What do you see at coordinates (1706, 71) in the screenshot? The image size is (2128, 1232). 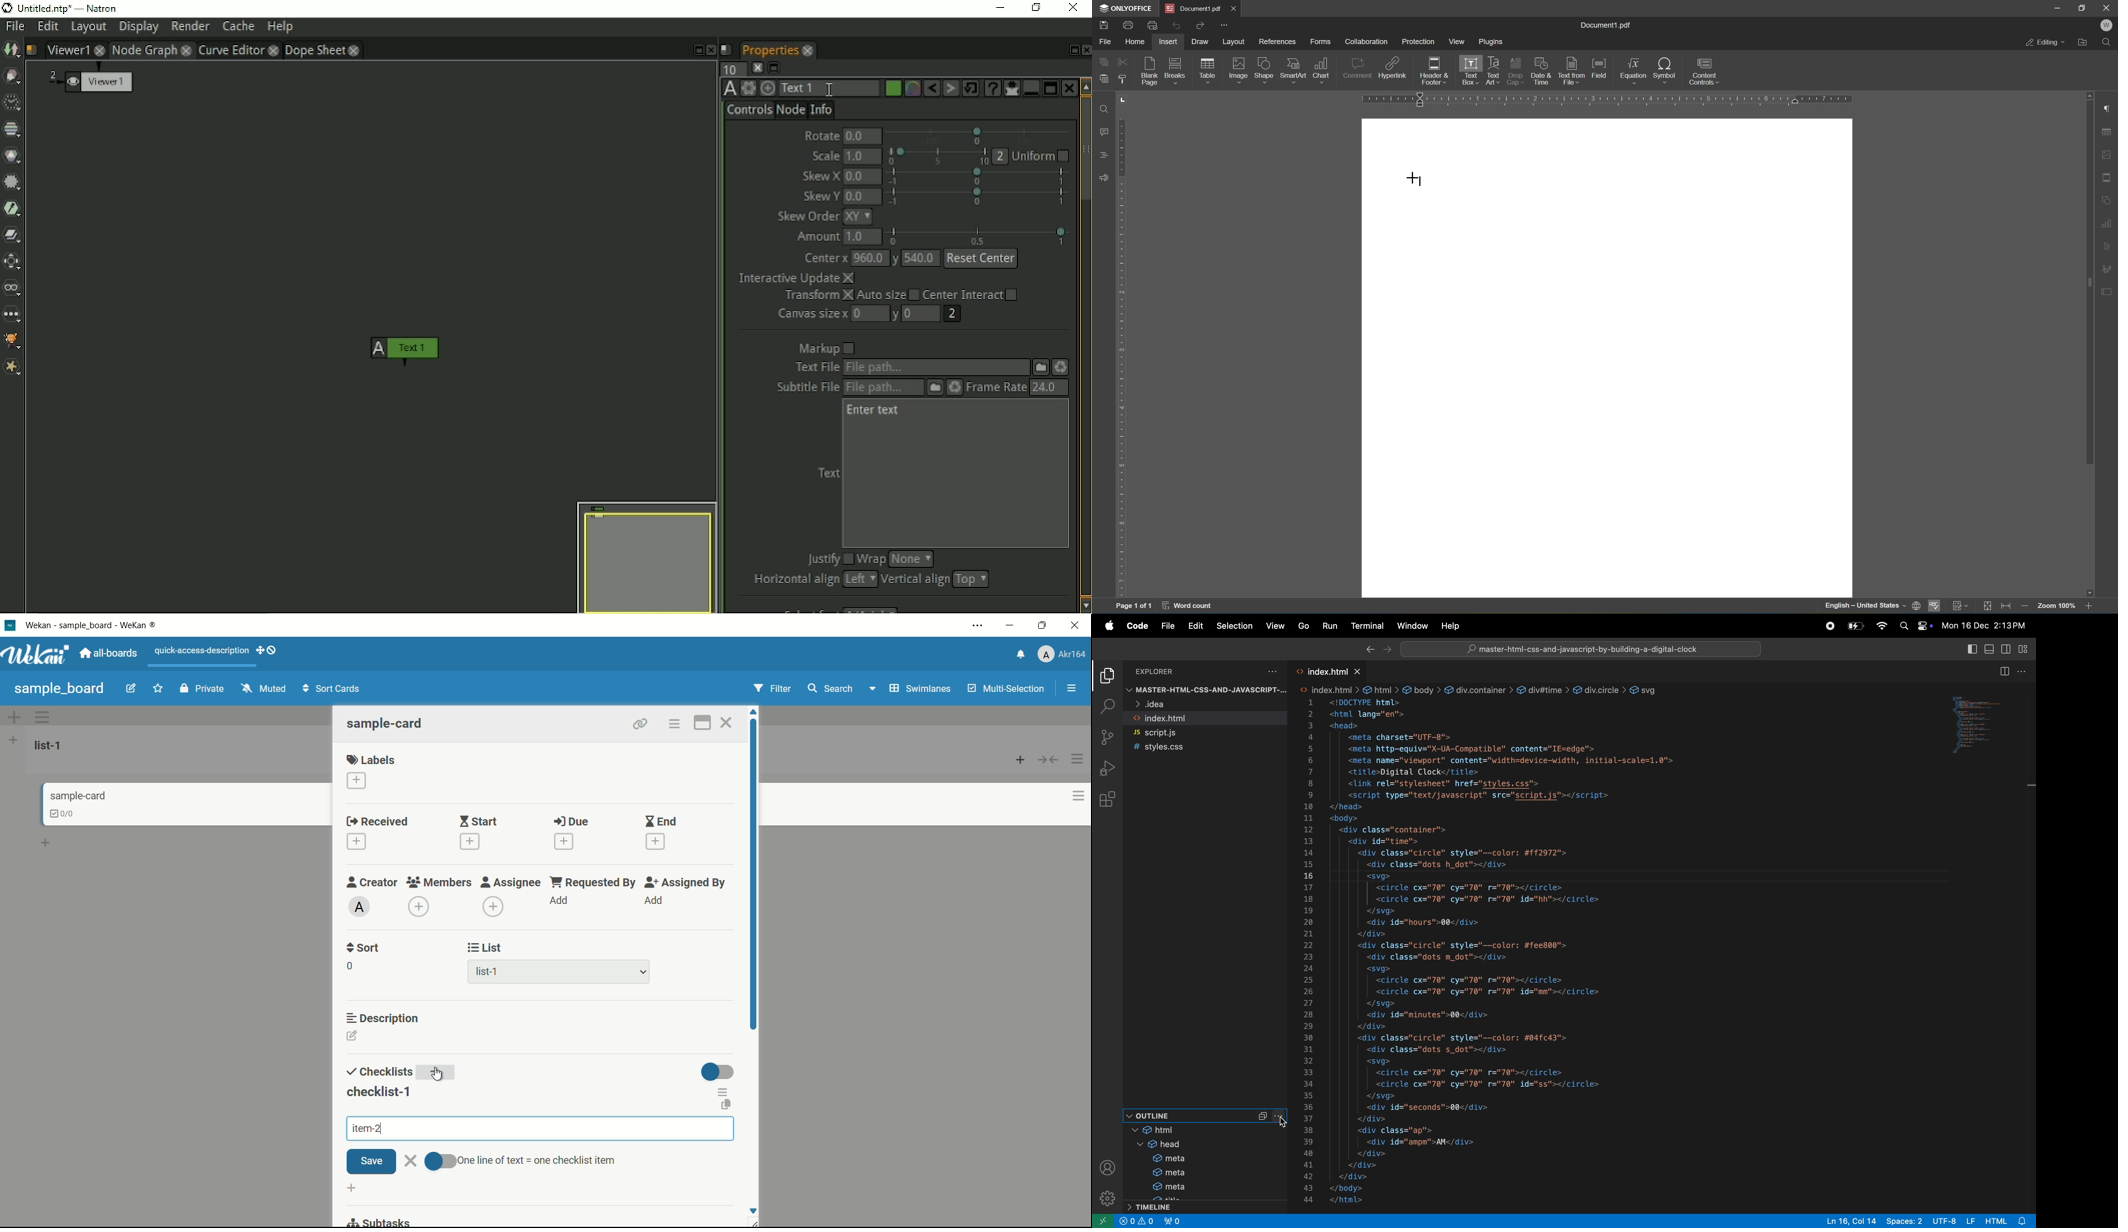 I see `content controls` at bounding box center [1706, 71].